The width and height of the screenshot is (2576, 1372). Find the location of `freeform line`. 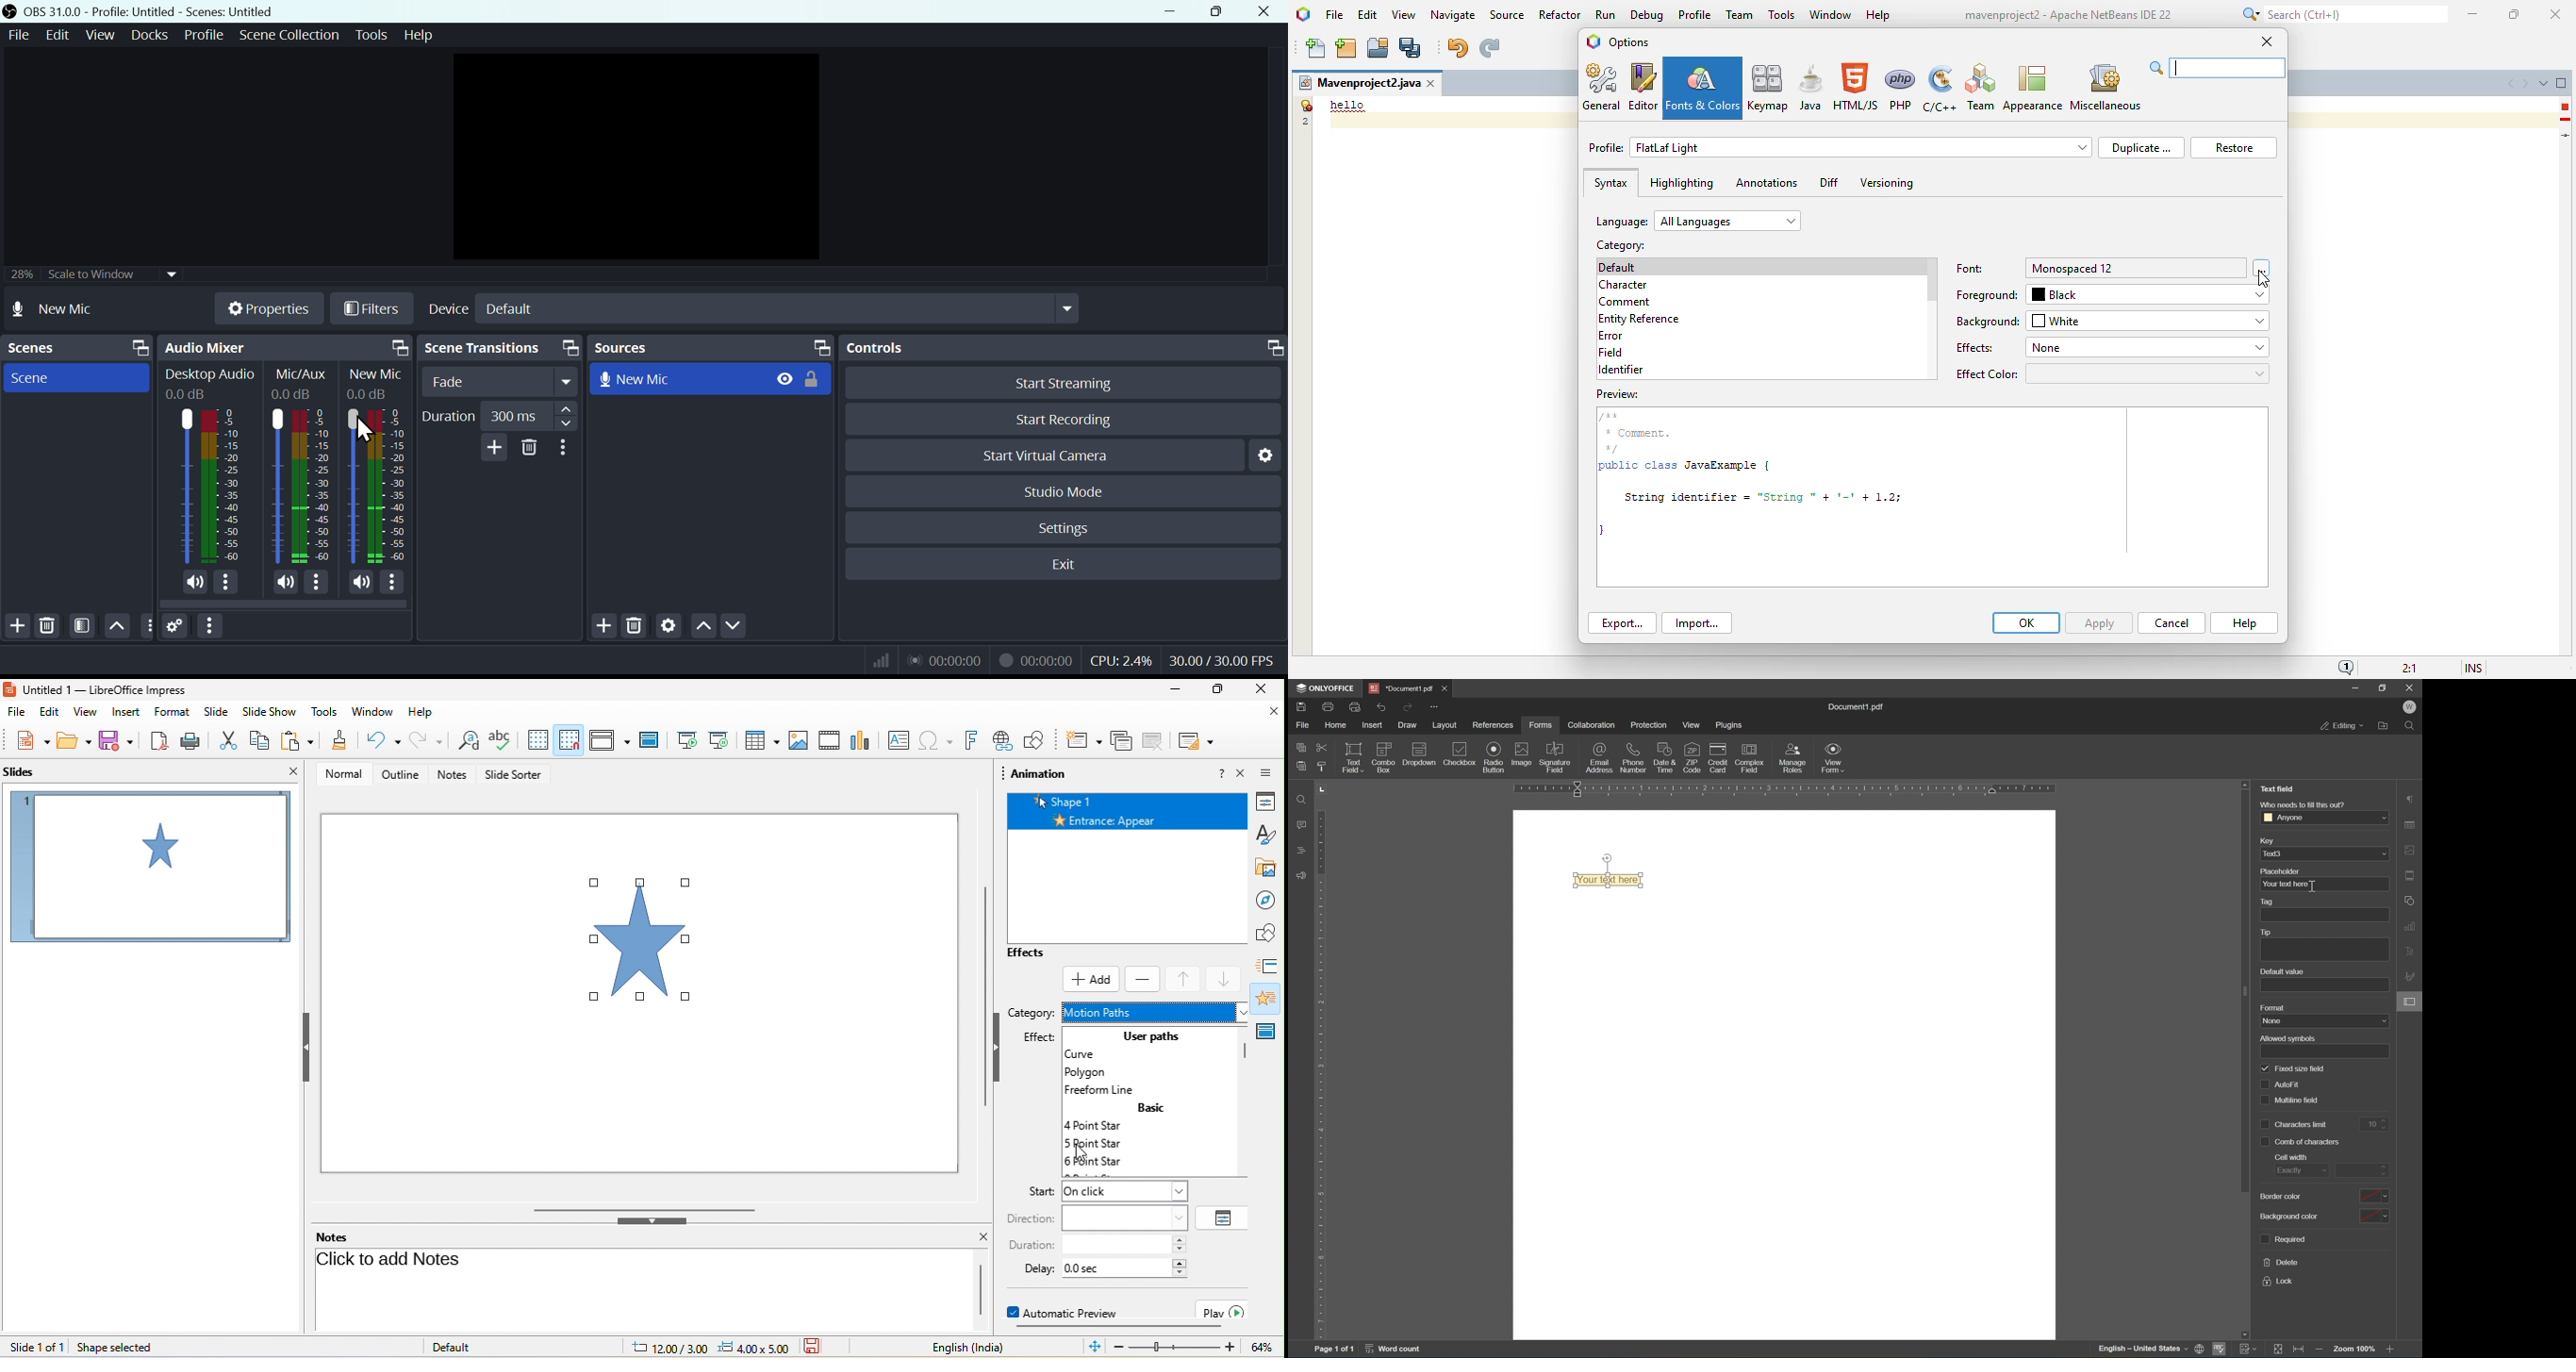

freeform line is located at coordinates (1106, 1091).